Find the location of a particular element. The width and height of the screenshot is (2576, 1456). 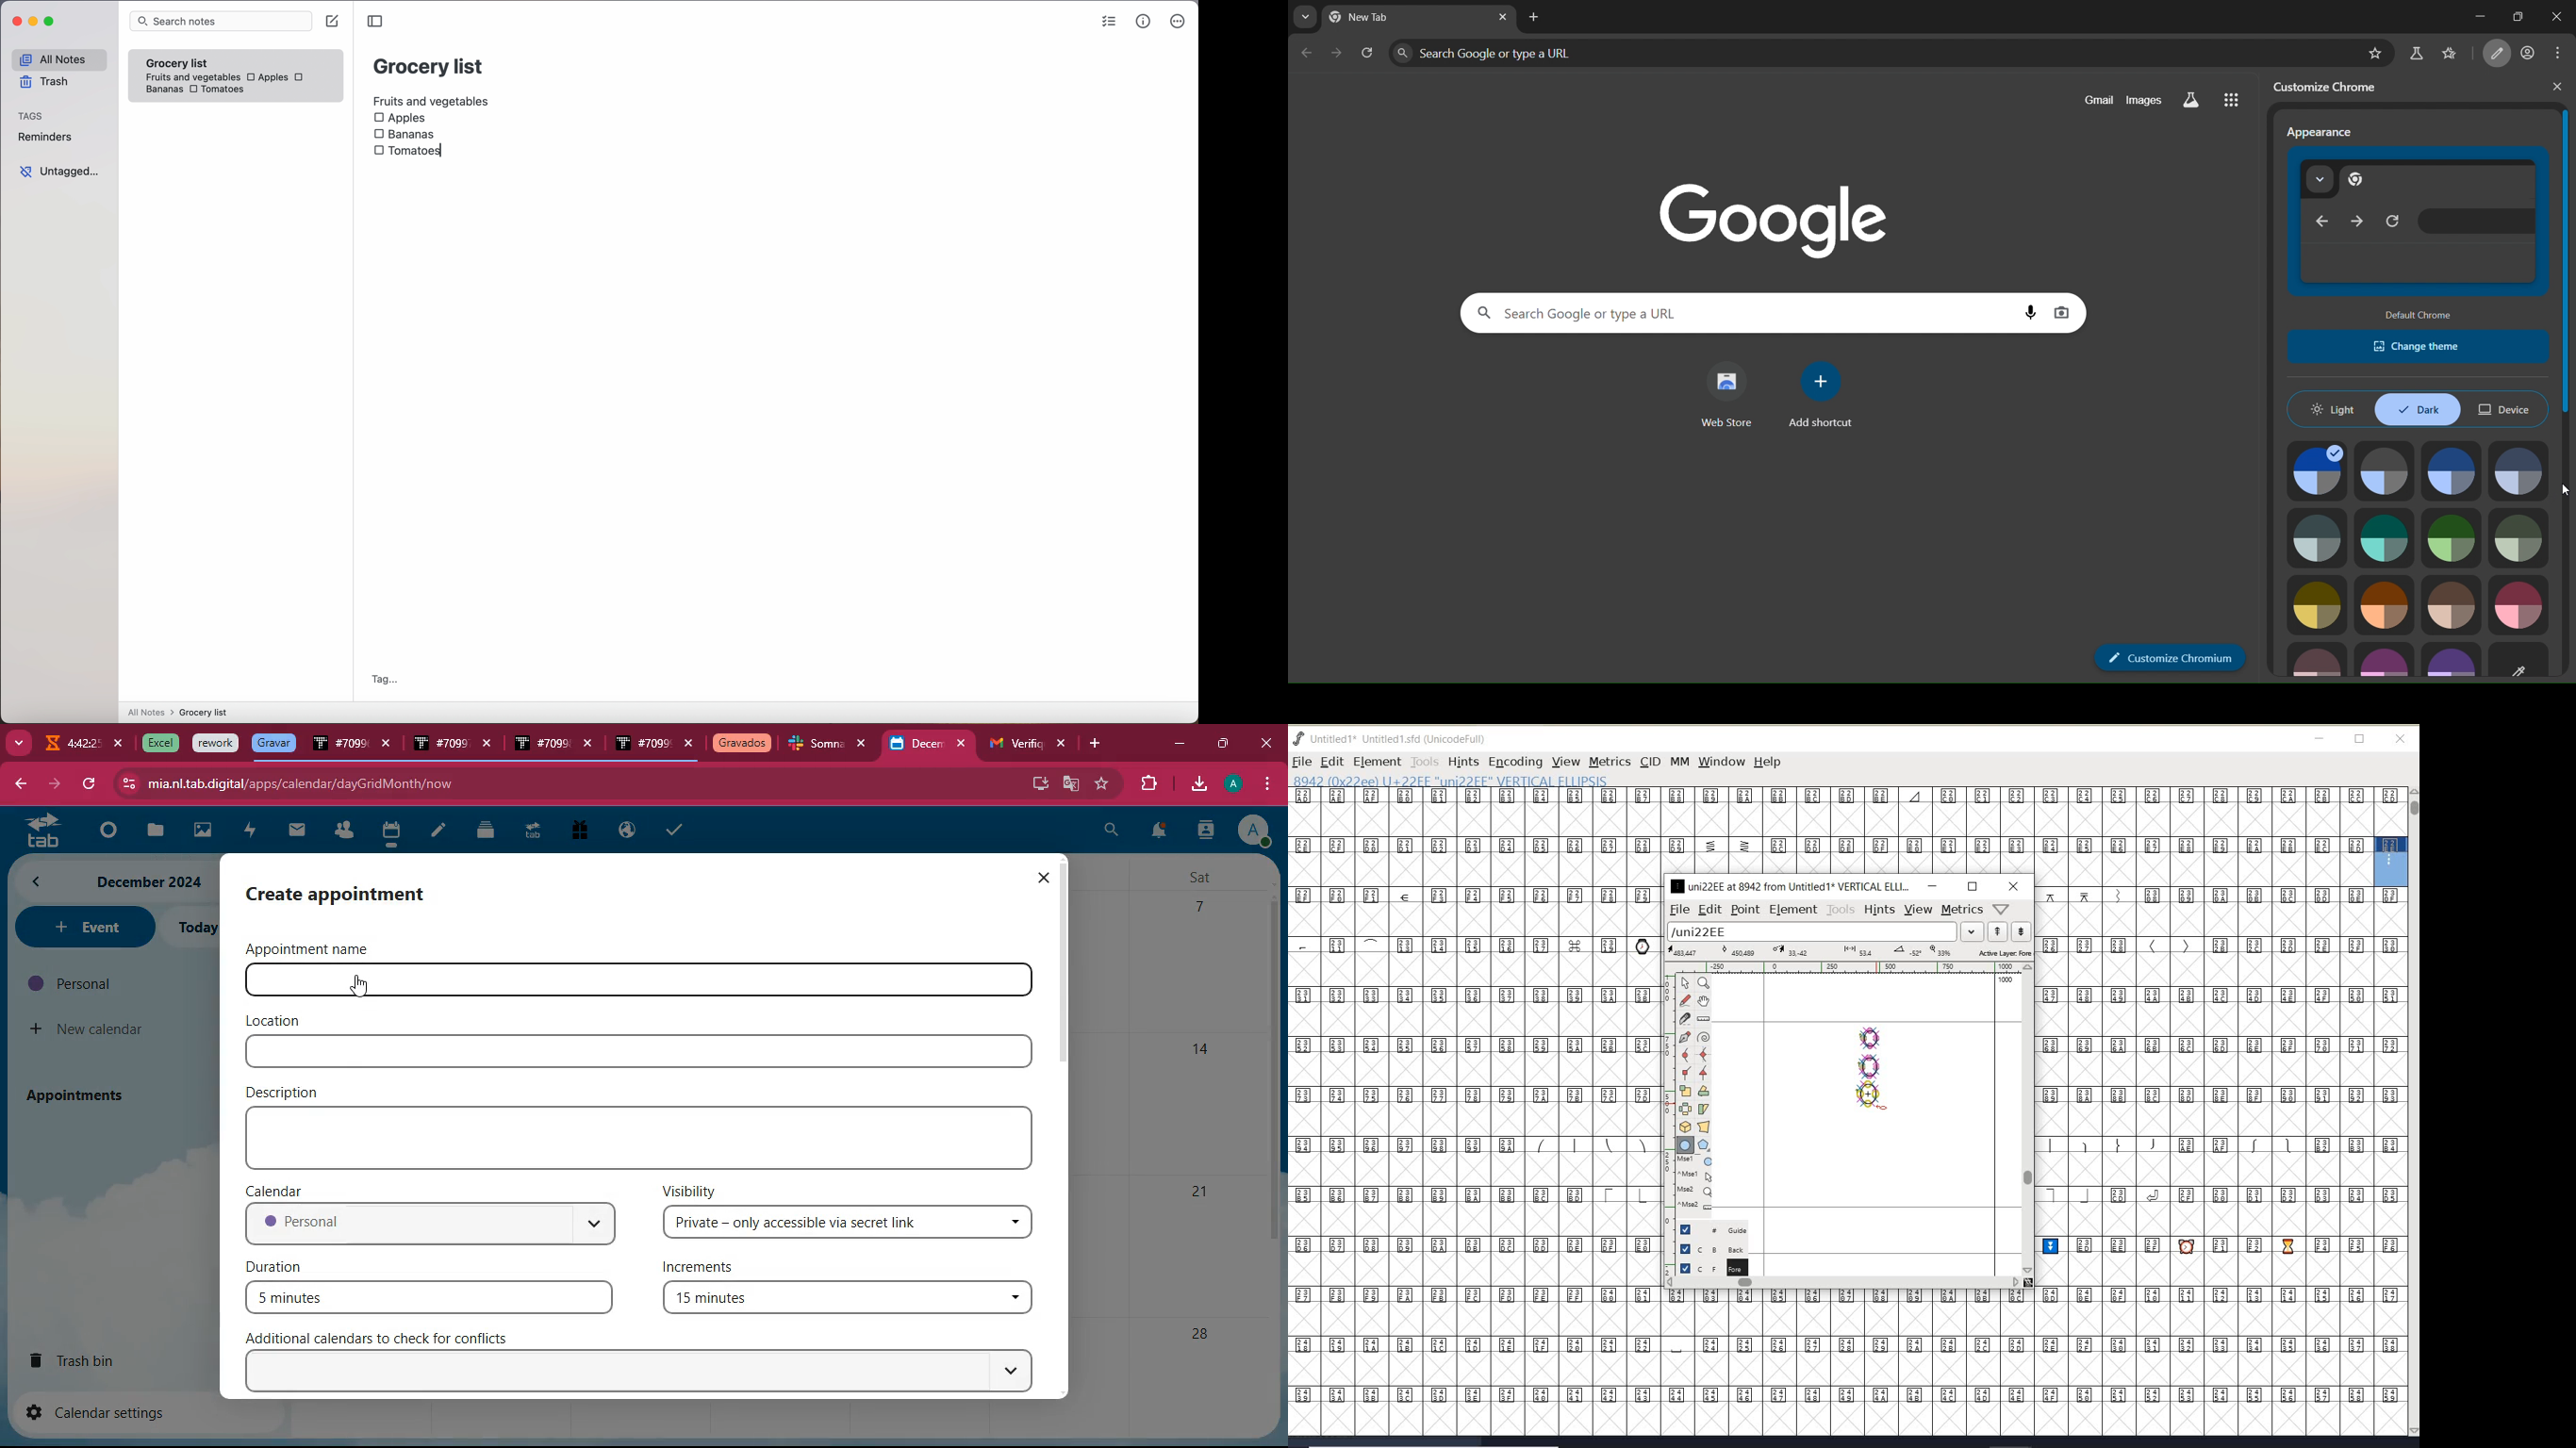

hints is located at coordinates (1879, 910).